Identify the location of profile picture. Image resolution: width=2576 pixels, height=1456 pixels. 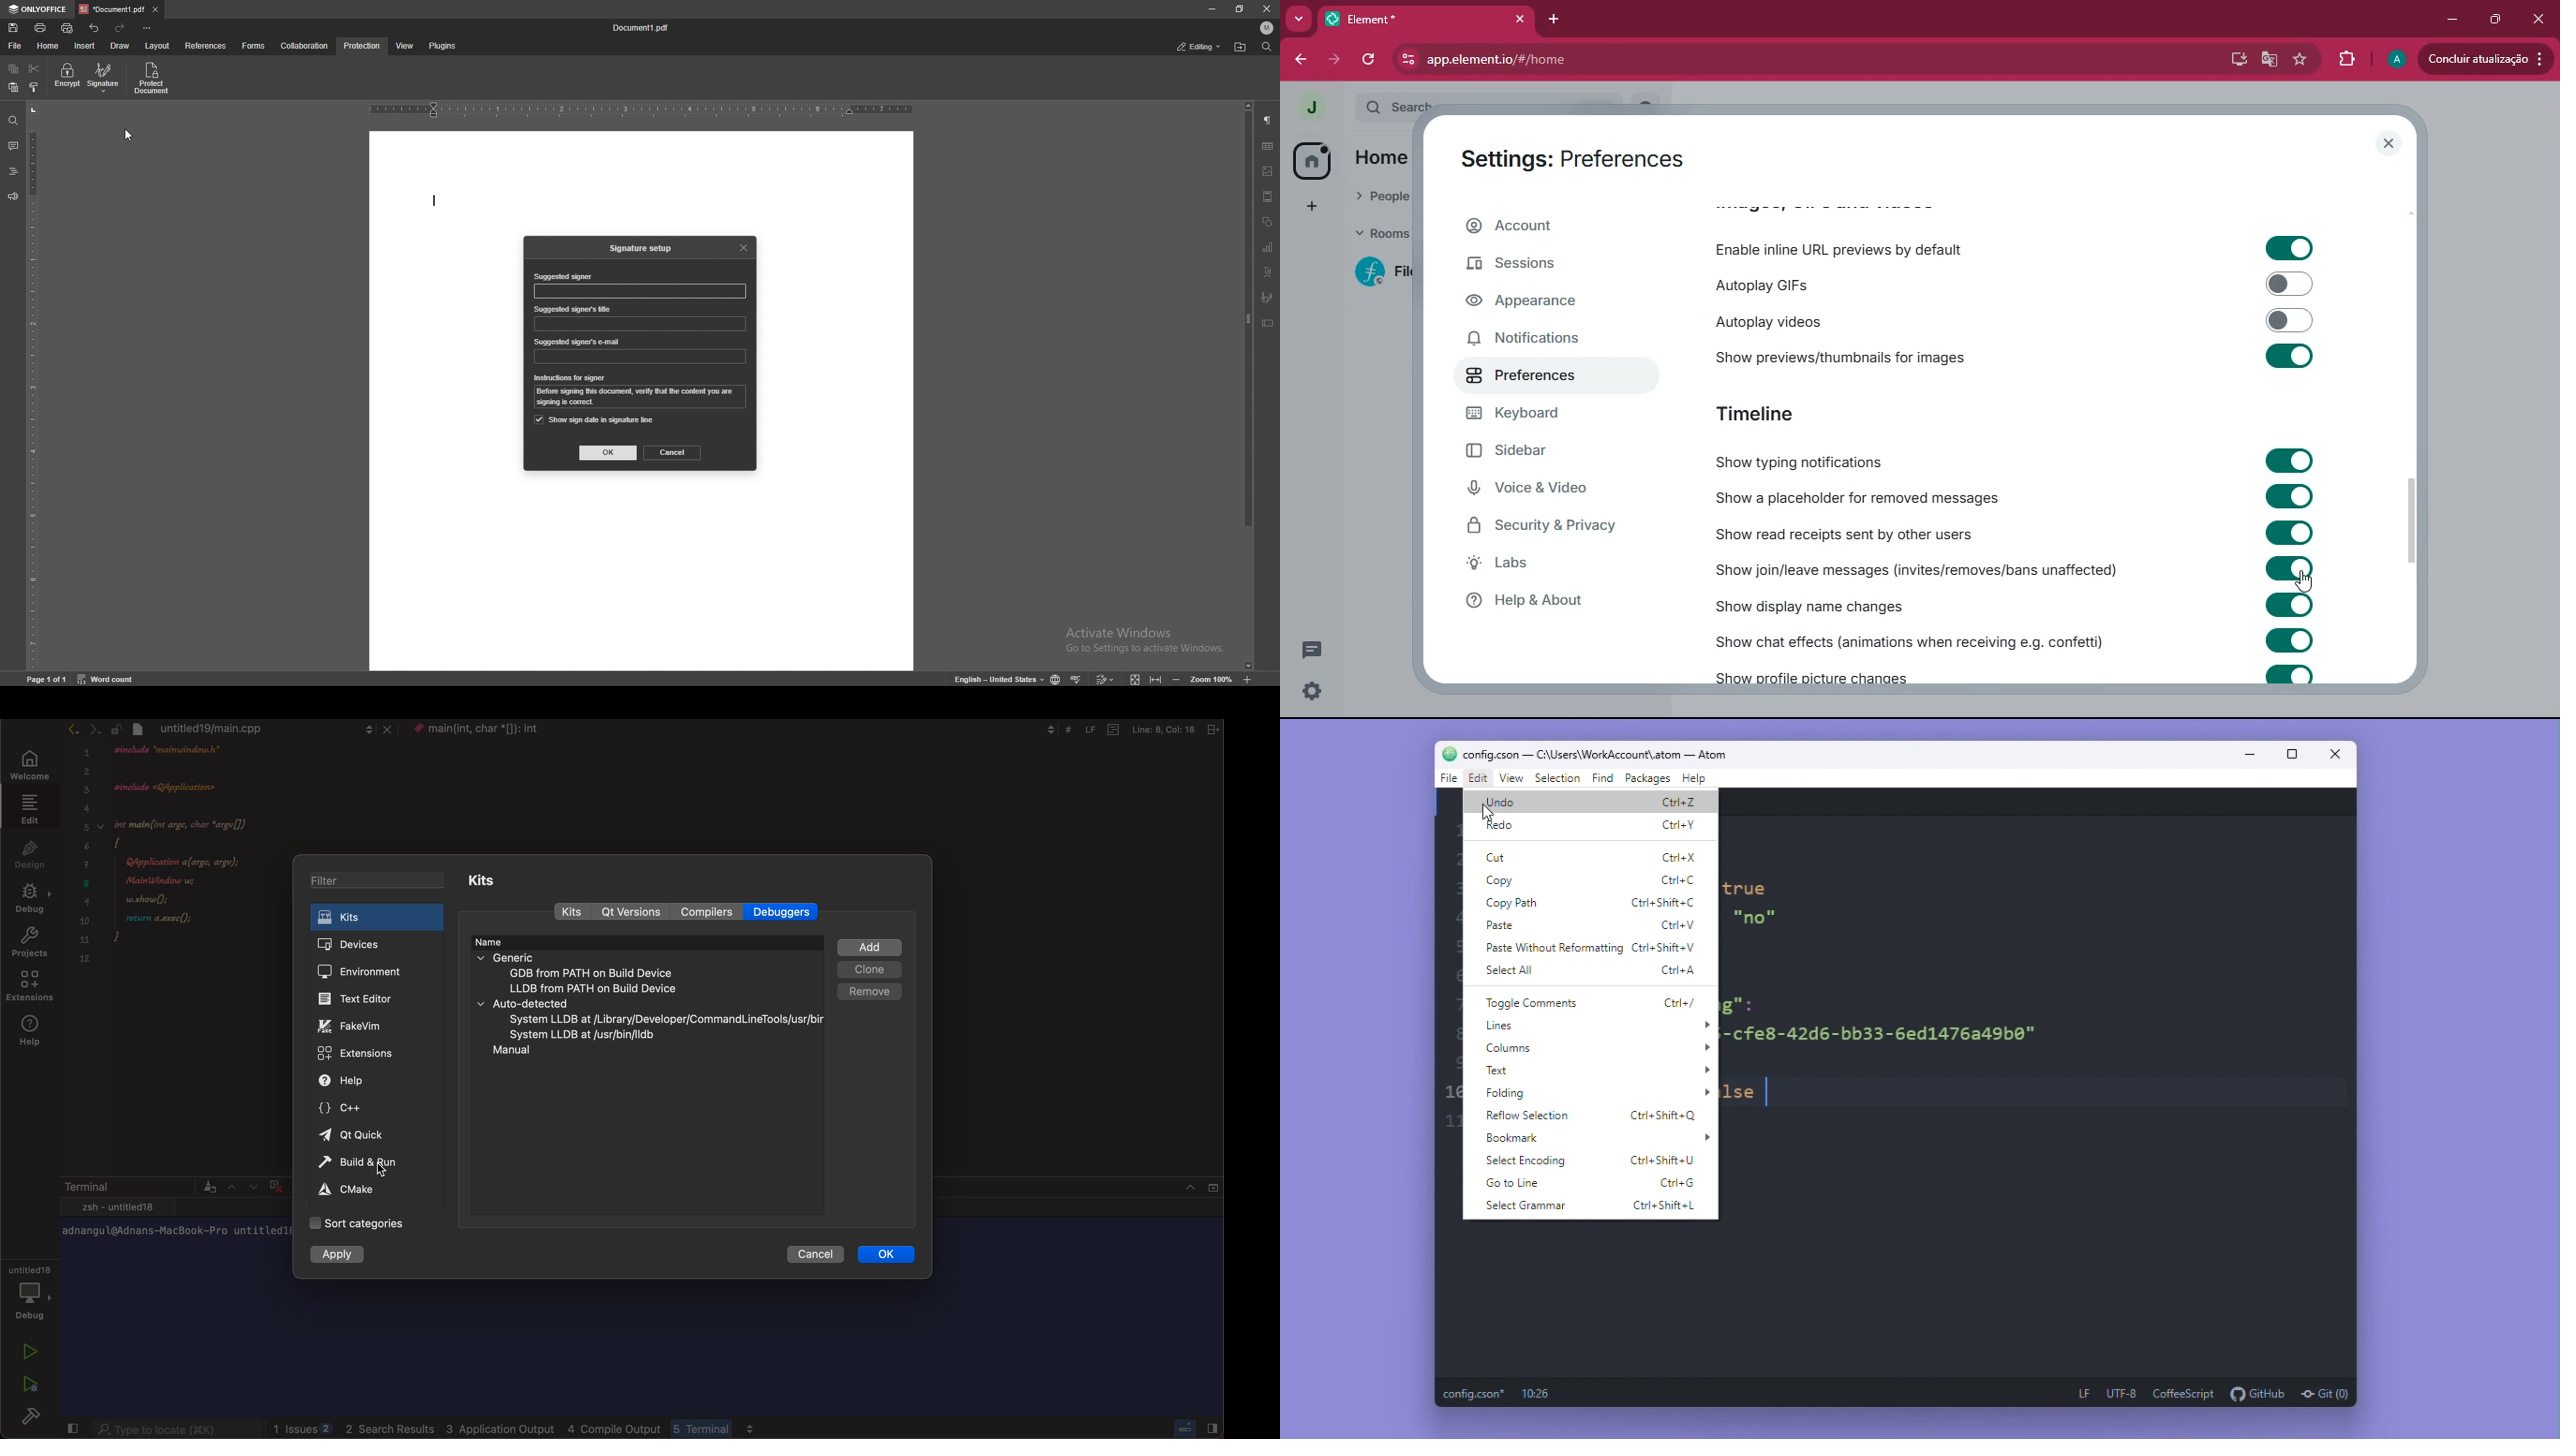
(2400, 57).